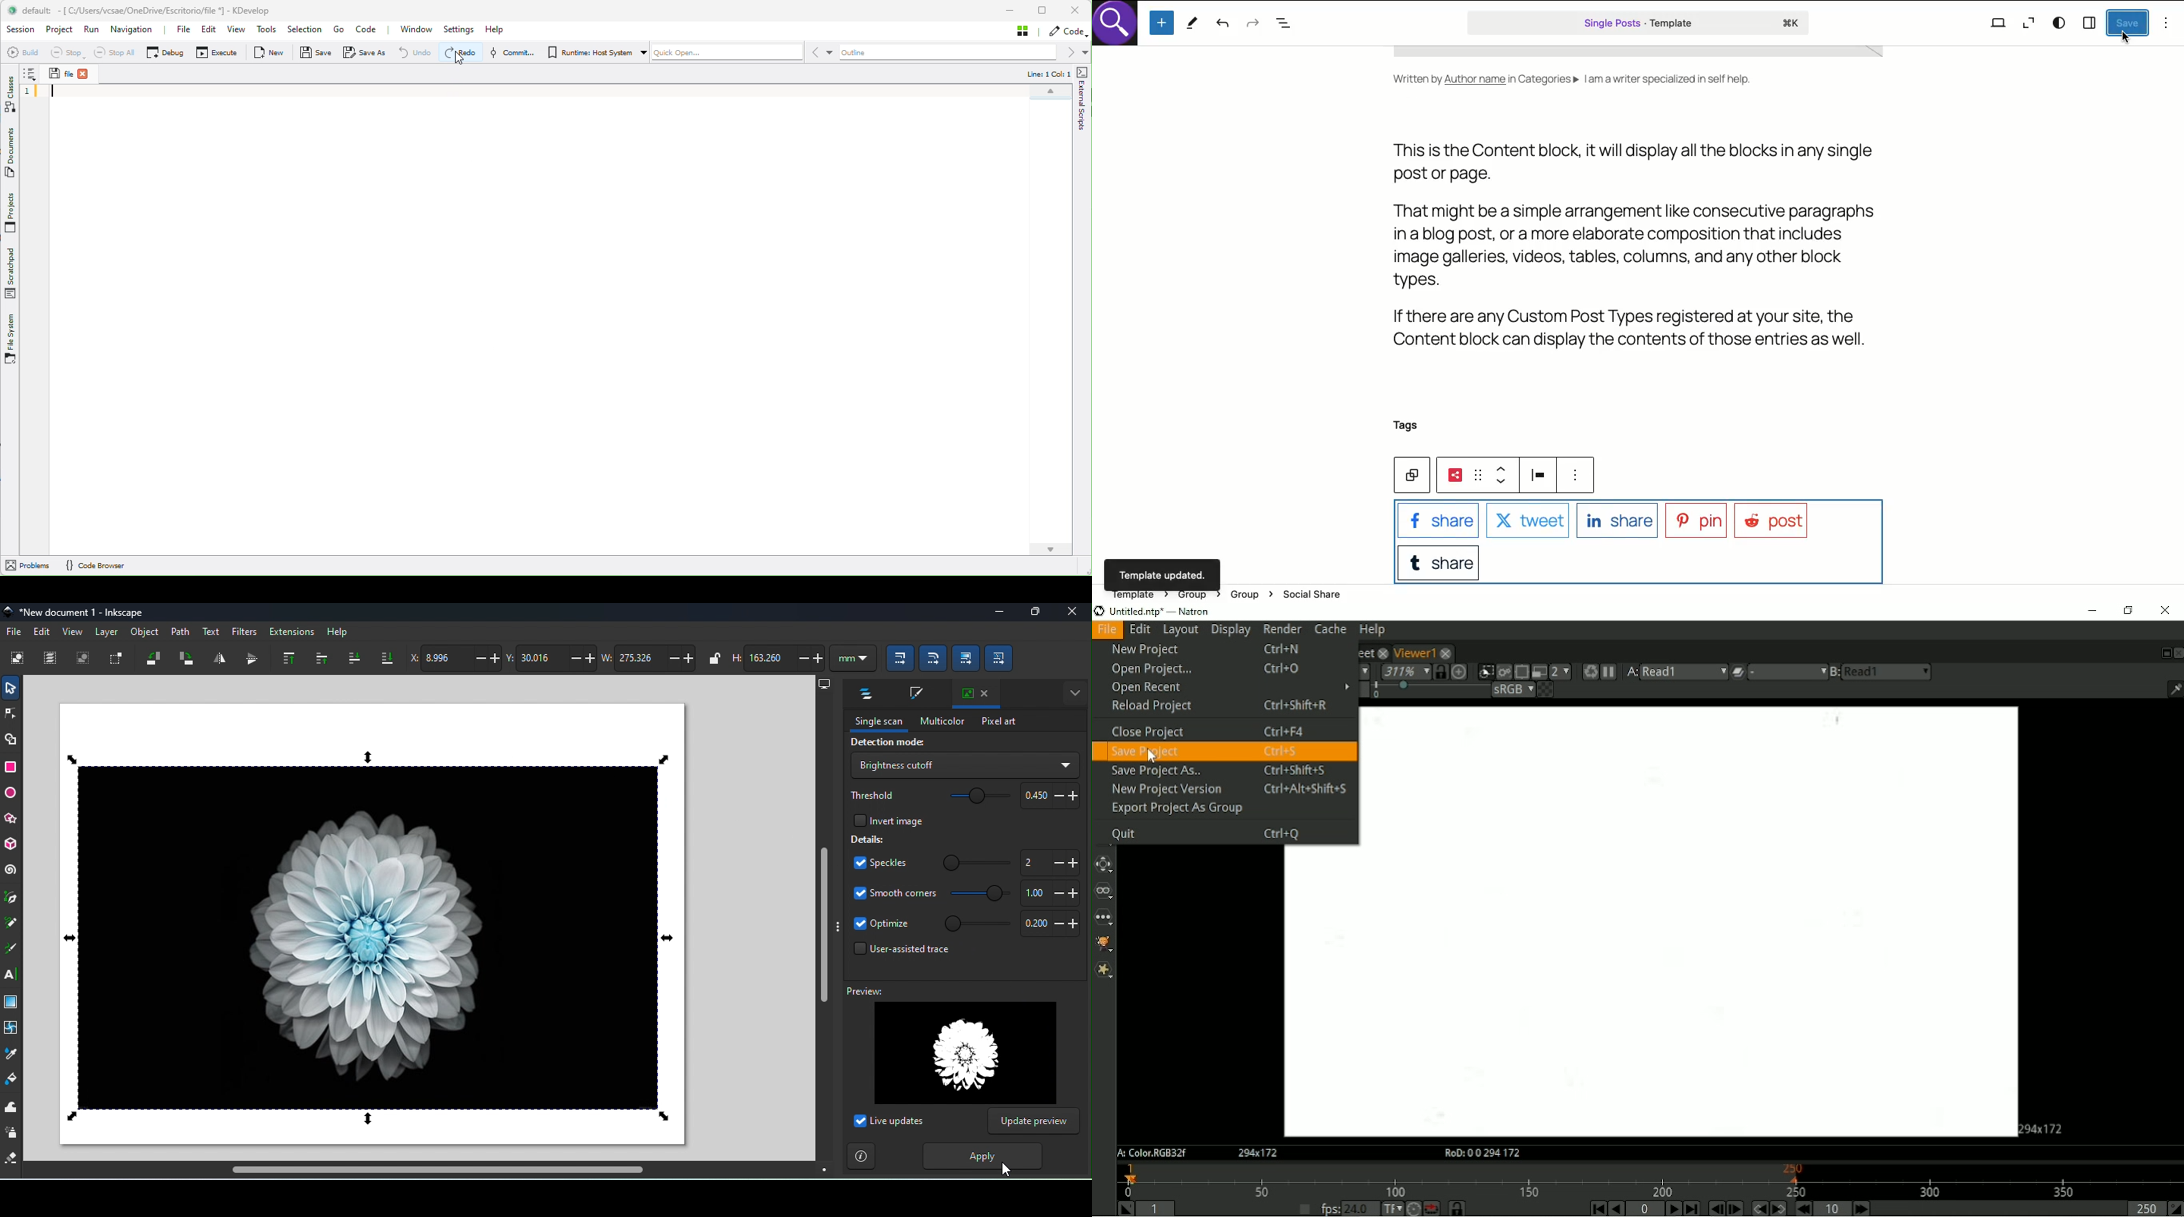  Describe the element at coordinates (889, 1123) in the screenshot. I see `Live updates` at that location.